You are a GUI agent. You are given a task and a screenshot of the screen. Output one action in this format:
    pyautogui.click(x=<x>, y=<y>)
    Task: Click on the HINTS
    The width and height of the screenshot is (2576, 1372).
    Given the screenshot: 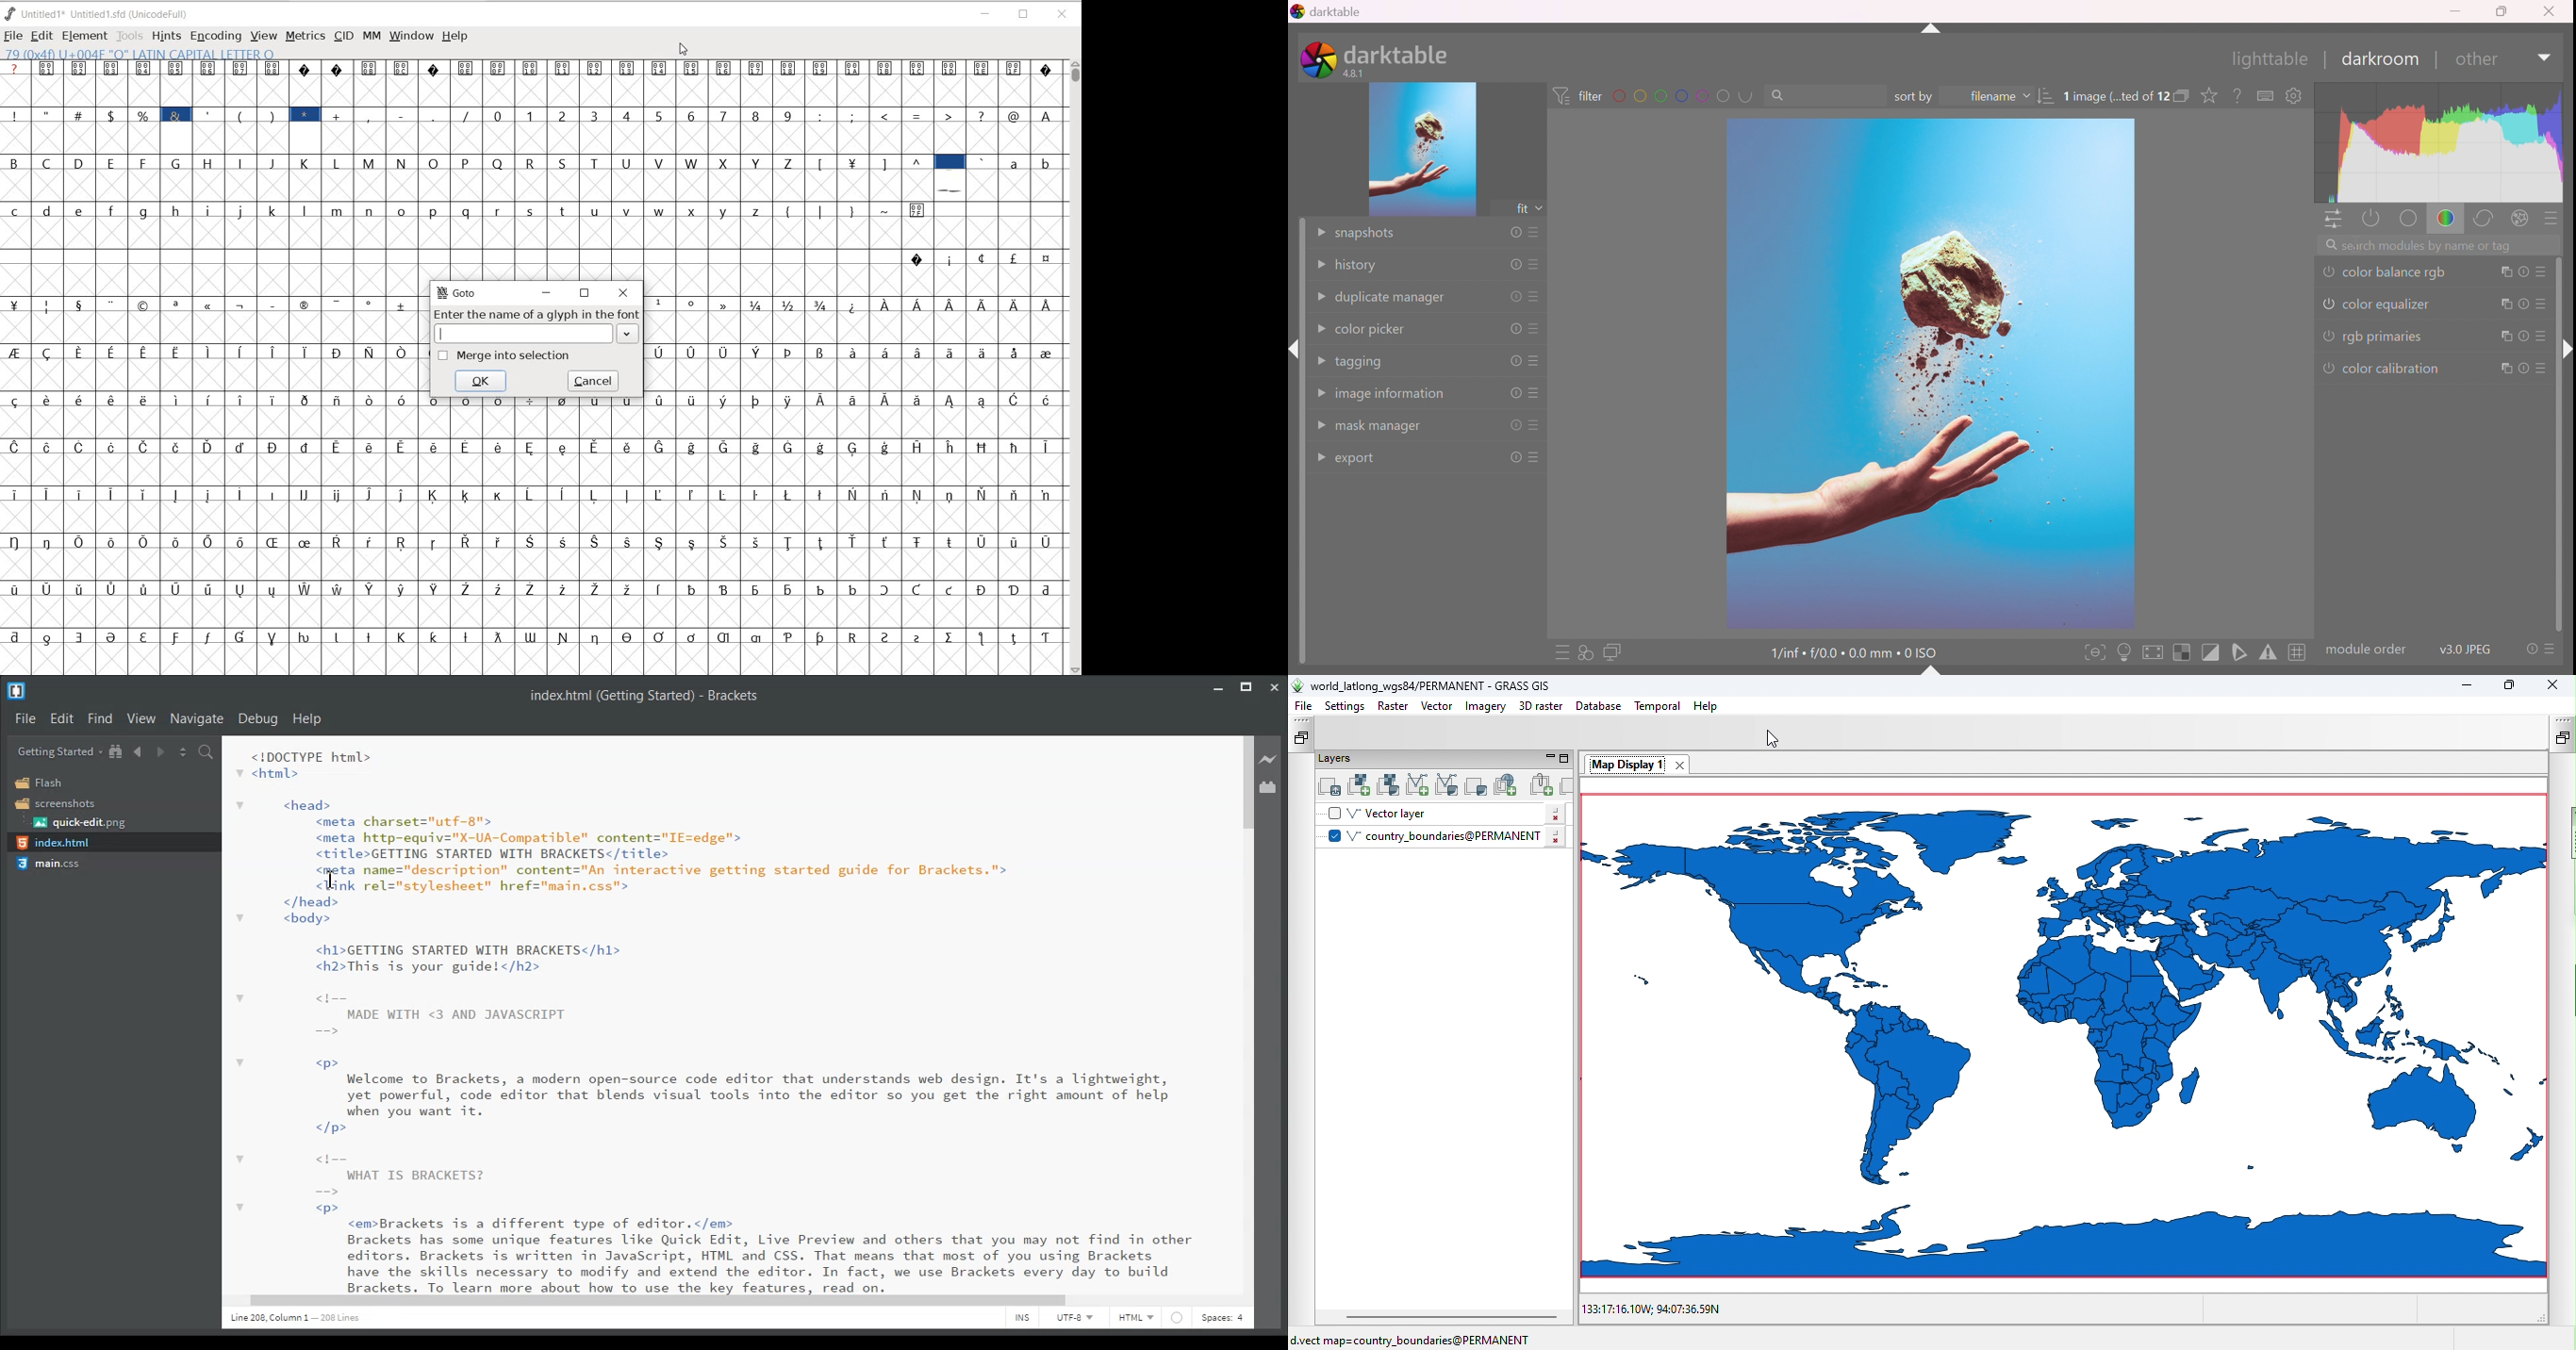 What is the action you would take?
    pyautogui.click(x=166, y=37)
    